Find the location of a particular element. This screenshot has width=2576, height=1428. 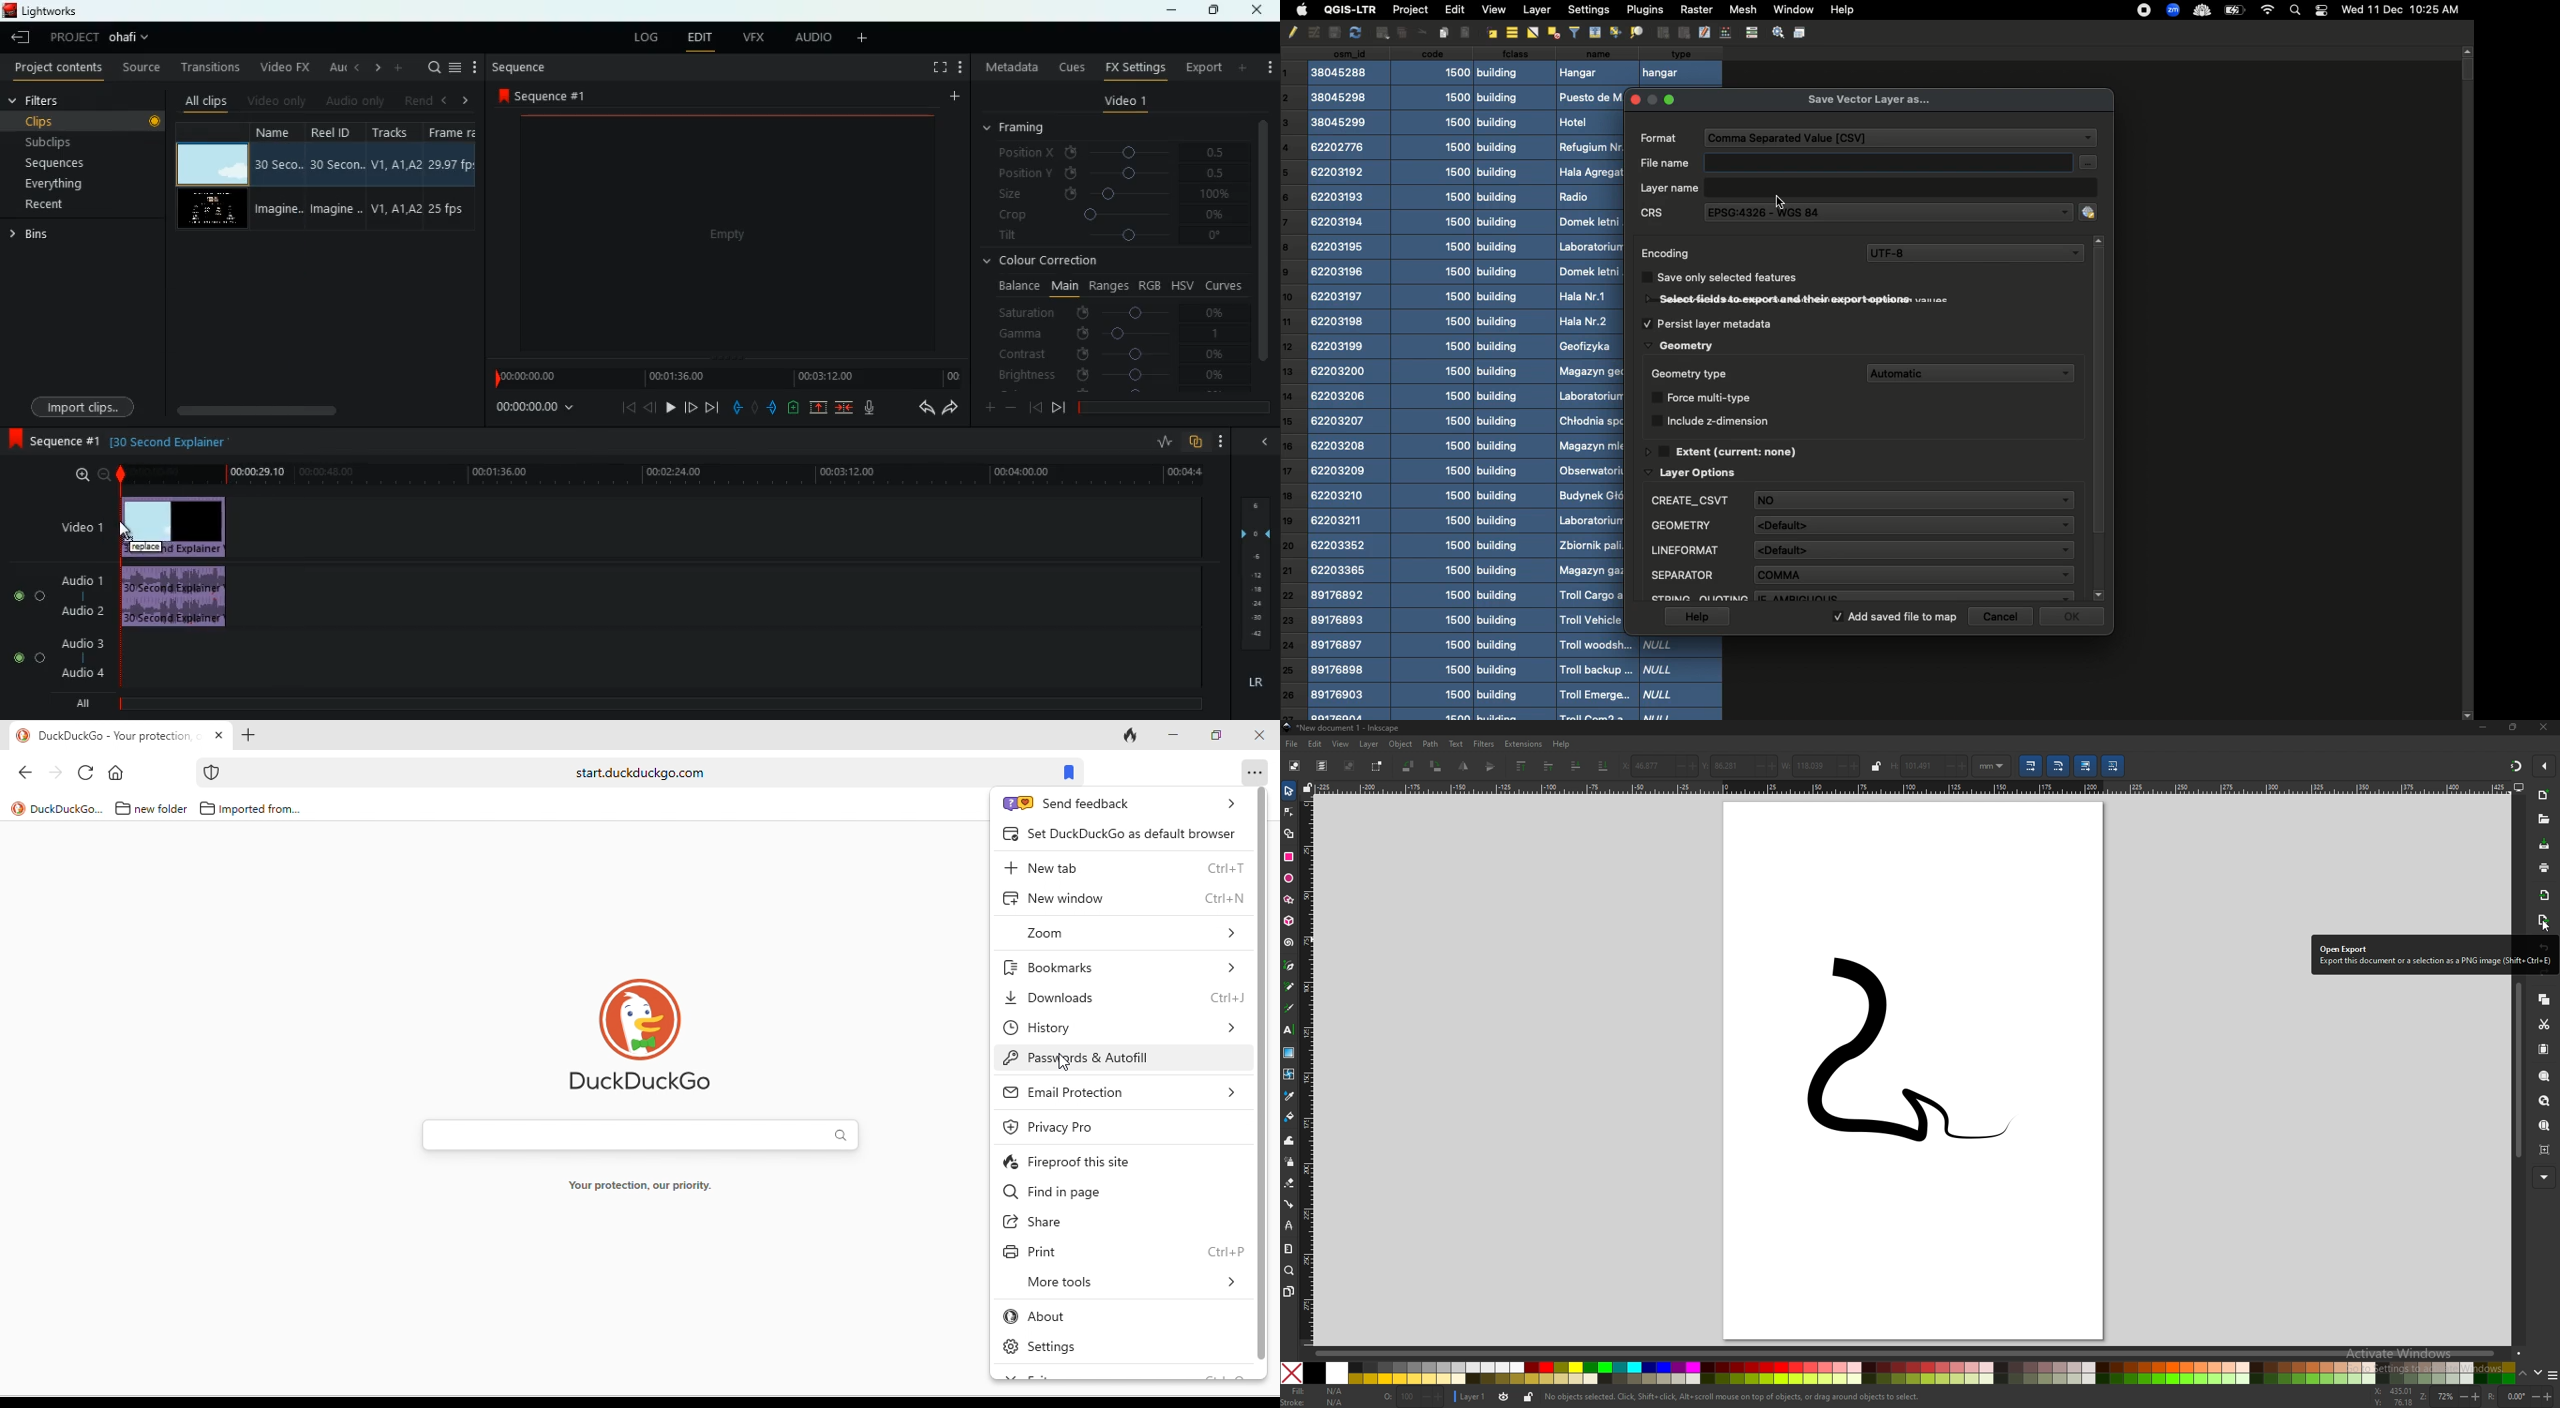

menu is located at coordinates (455, 67).